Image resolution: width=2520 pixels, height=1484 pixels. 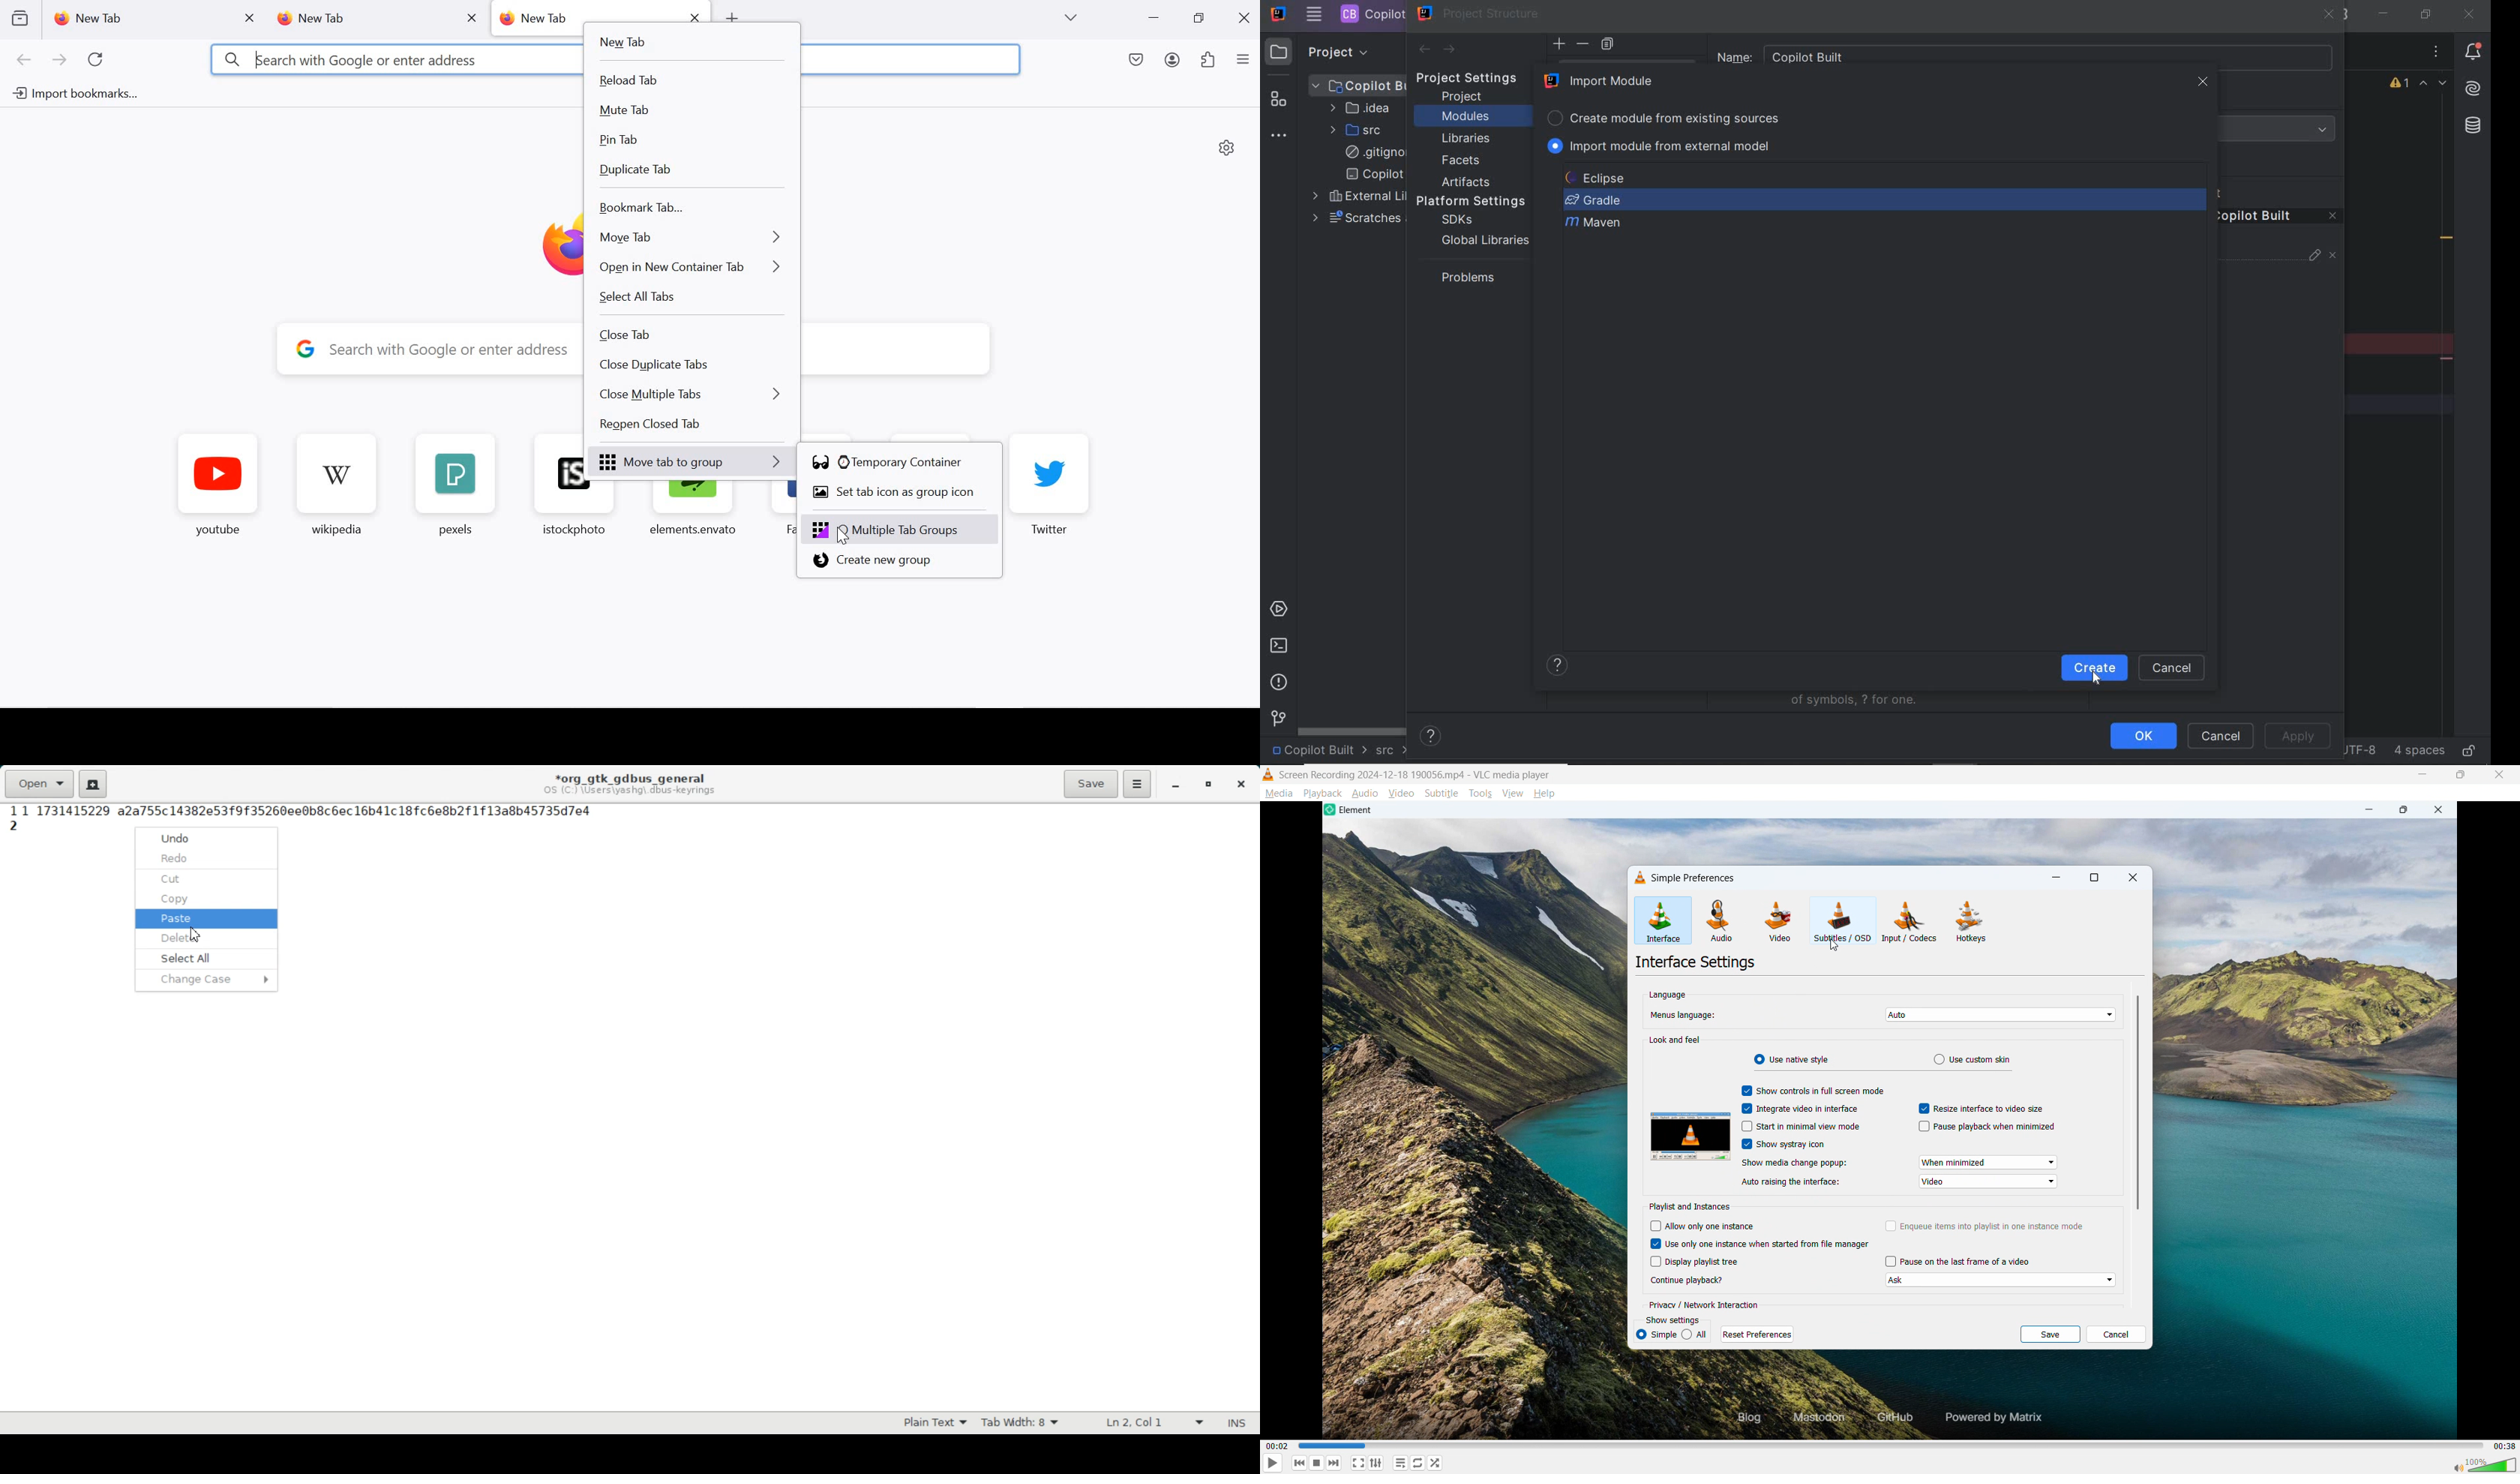 What do you see at coordinates (2057, 877) in the screenshot?
I see `minimize ` at bounding box center [2057, 877].